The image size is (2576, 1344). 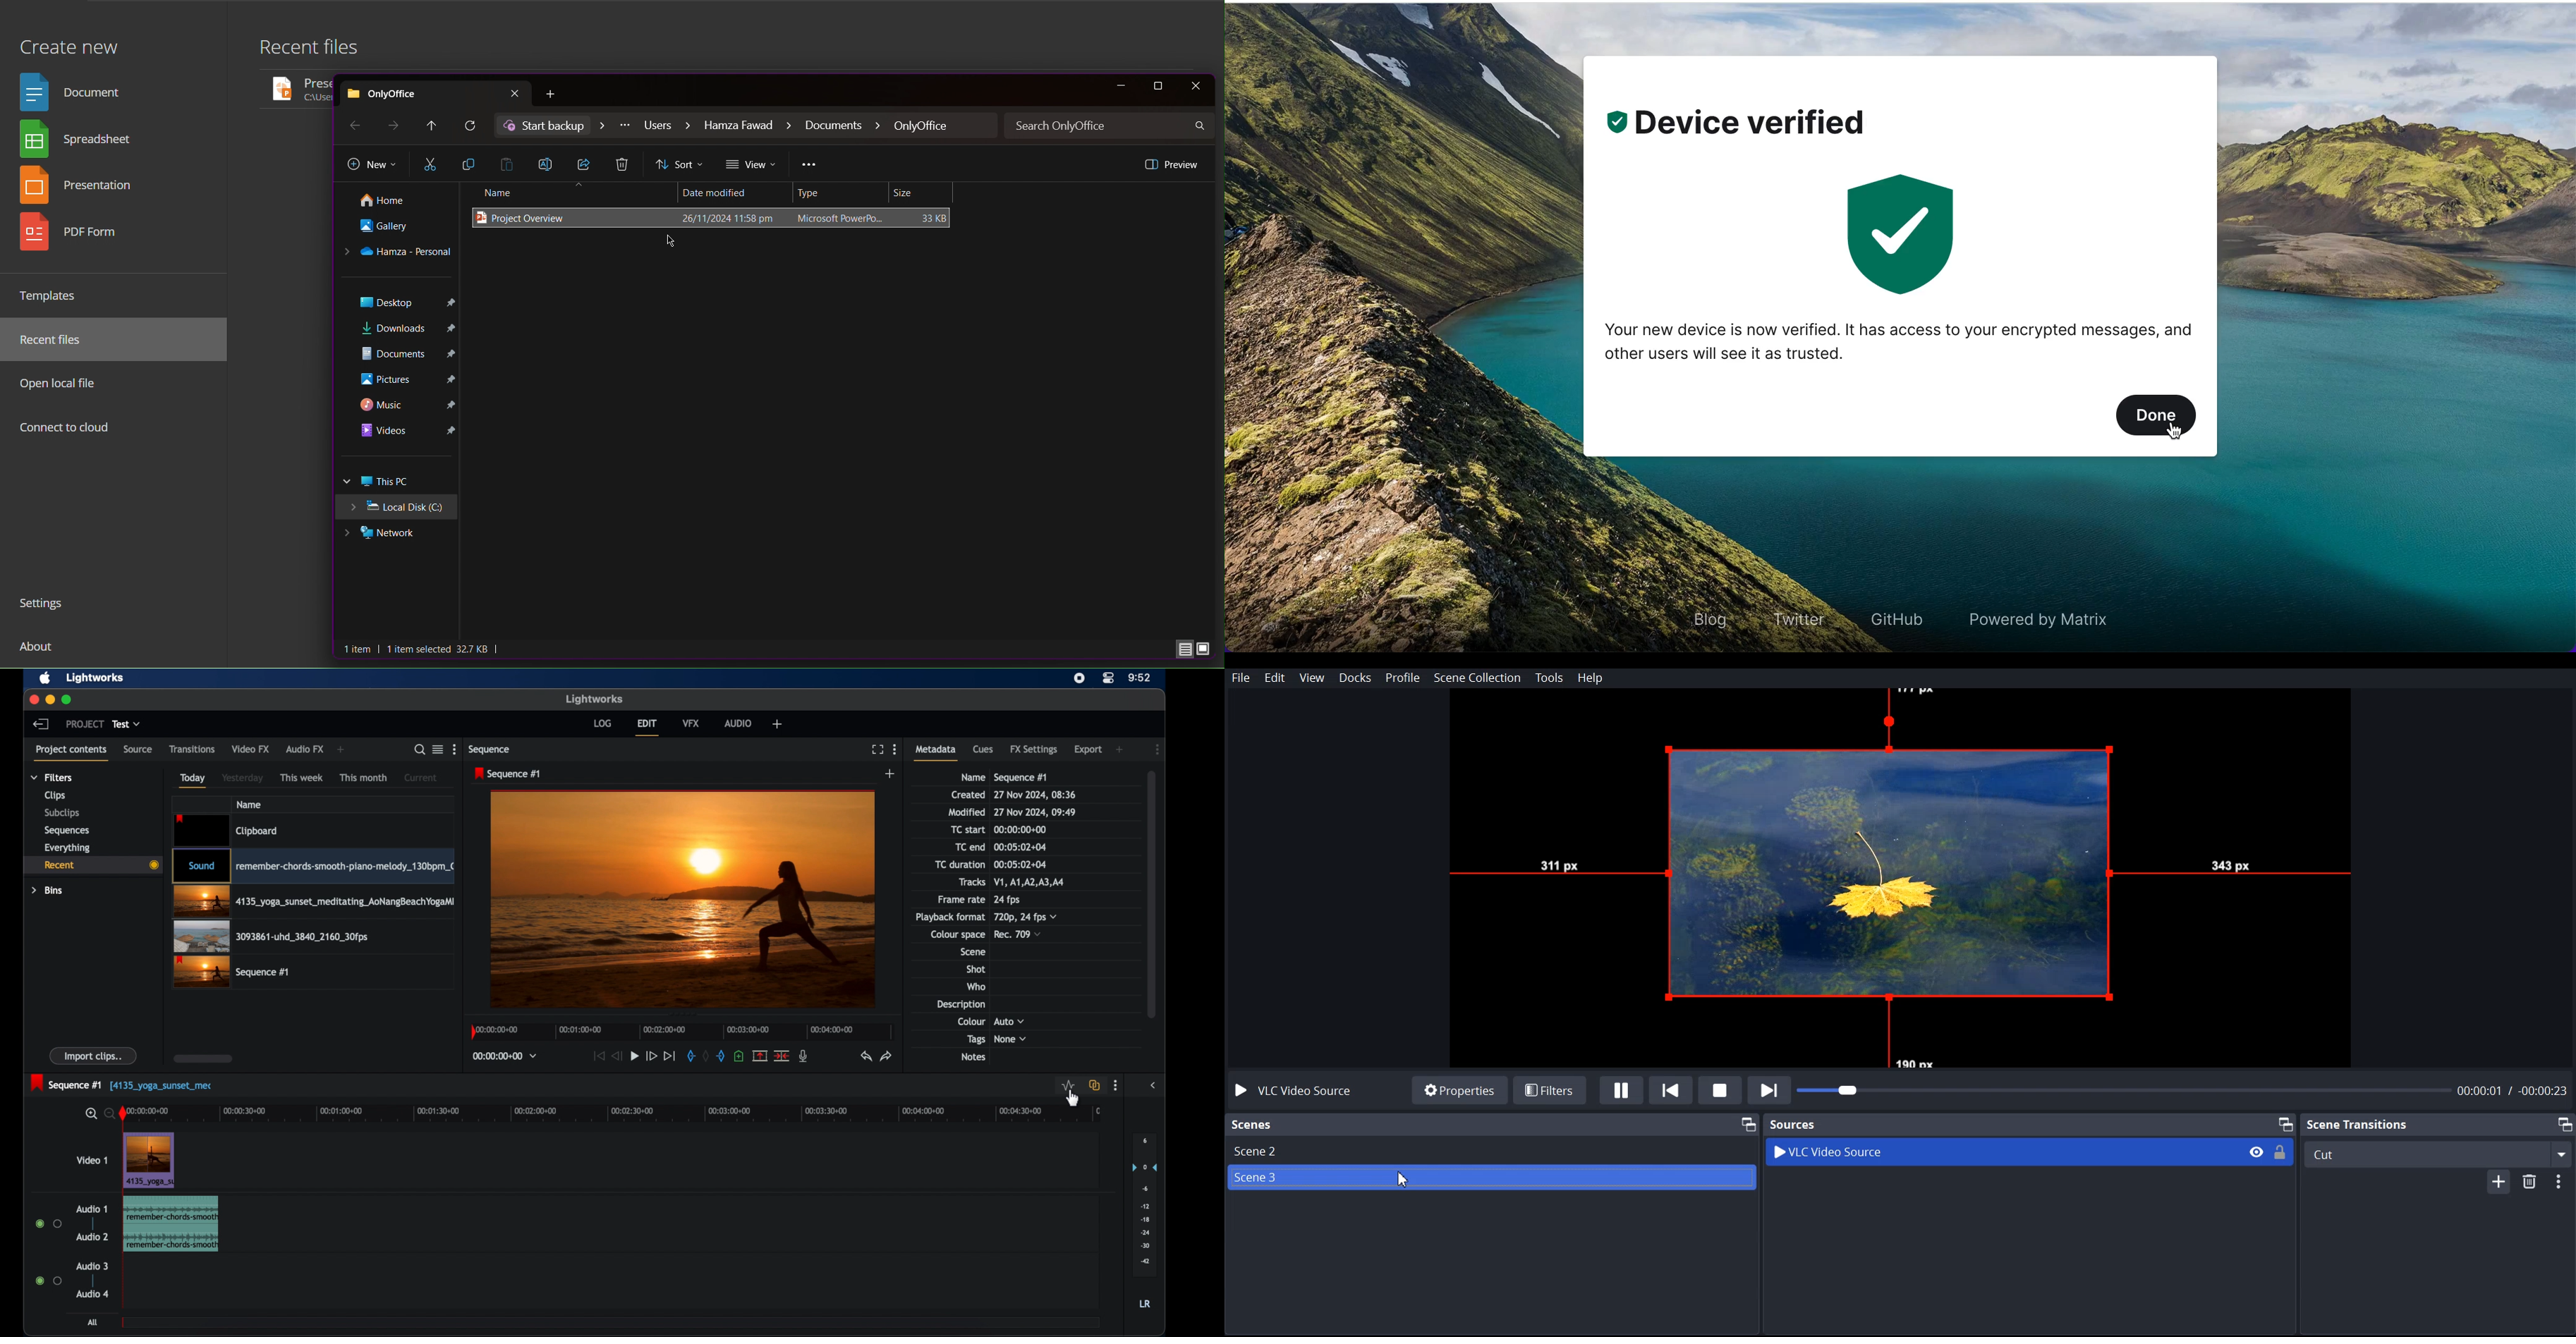 What do you see at coordinates (950, 917) in the screenshot?
I see `playback format` at bounding box center [950, 917].